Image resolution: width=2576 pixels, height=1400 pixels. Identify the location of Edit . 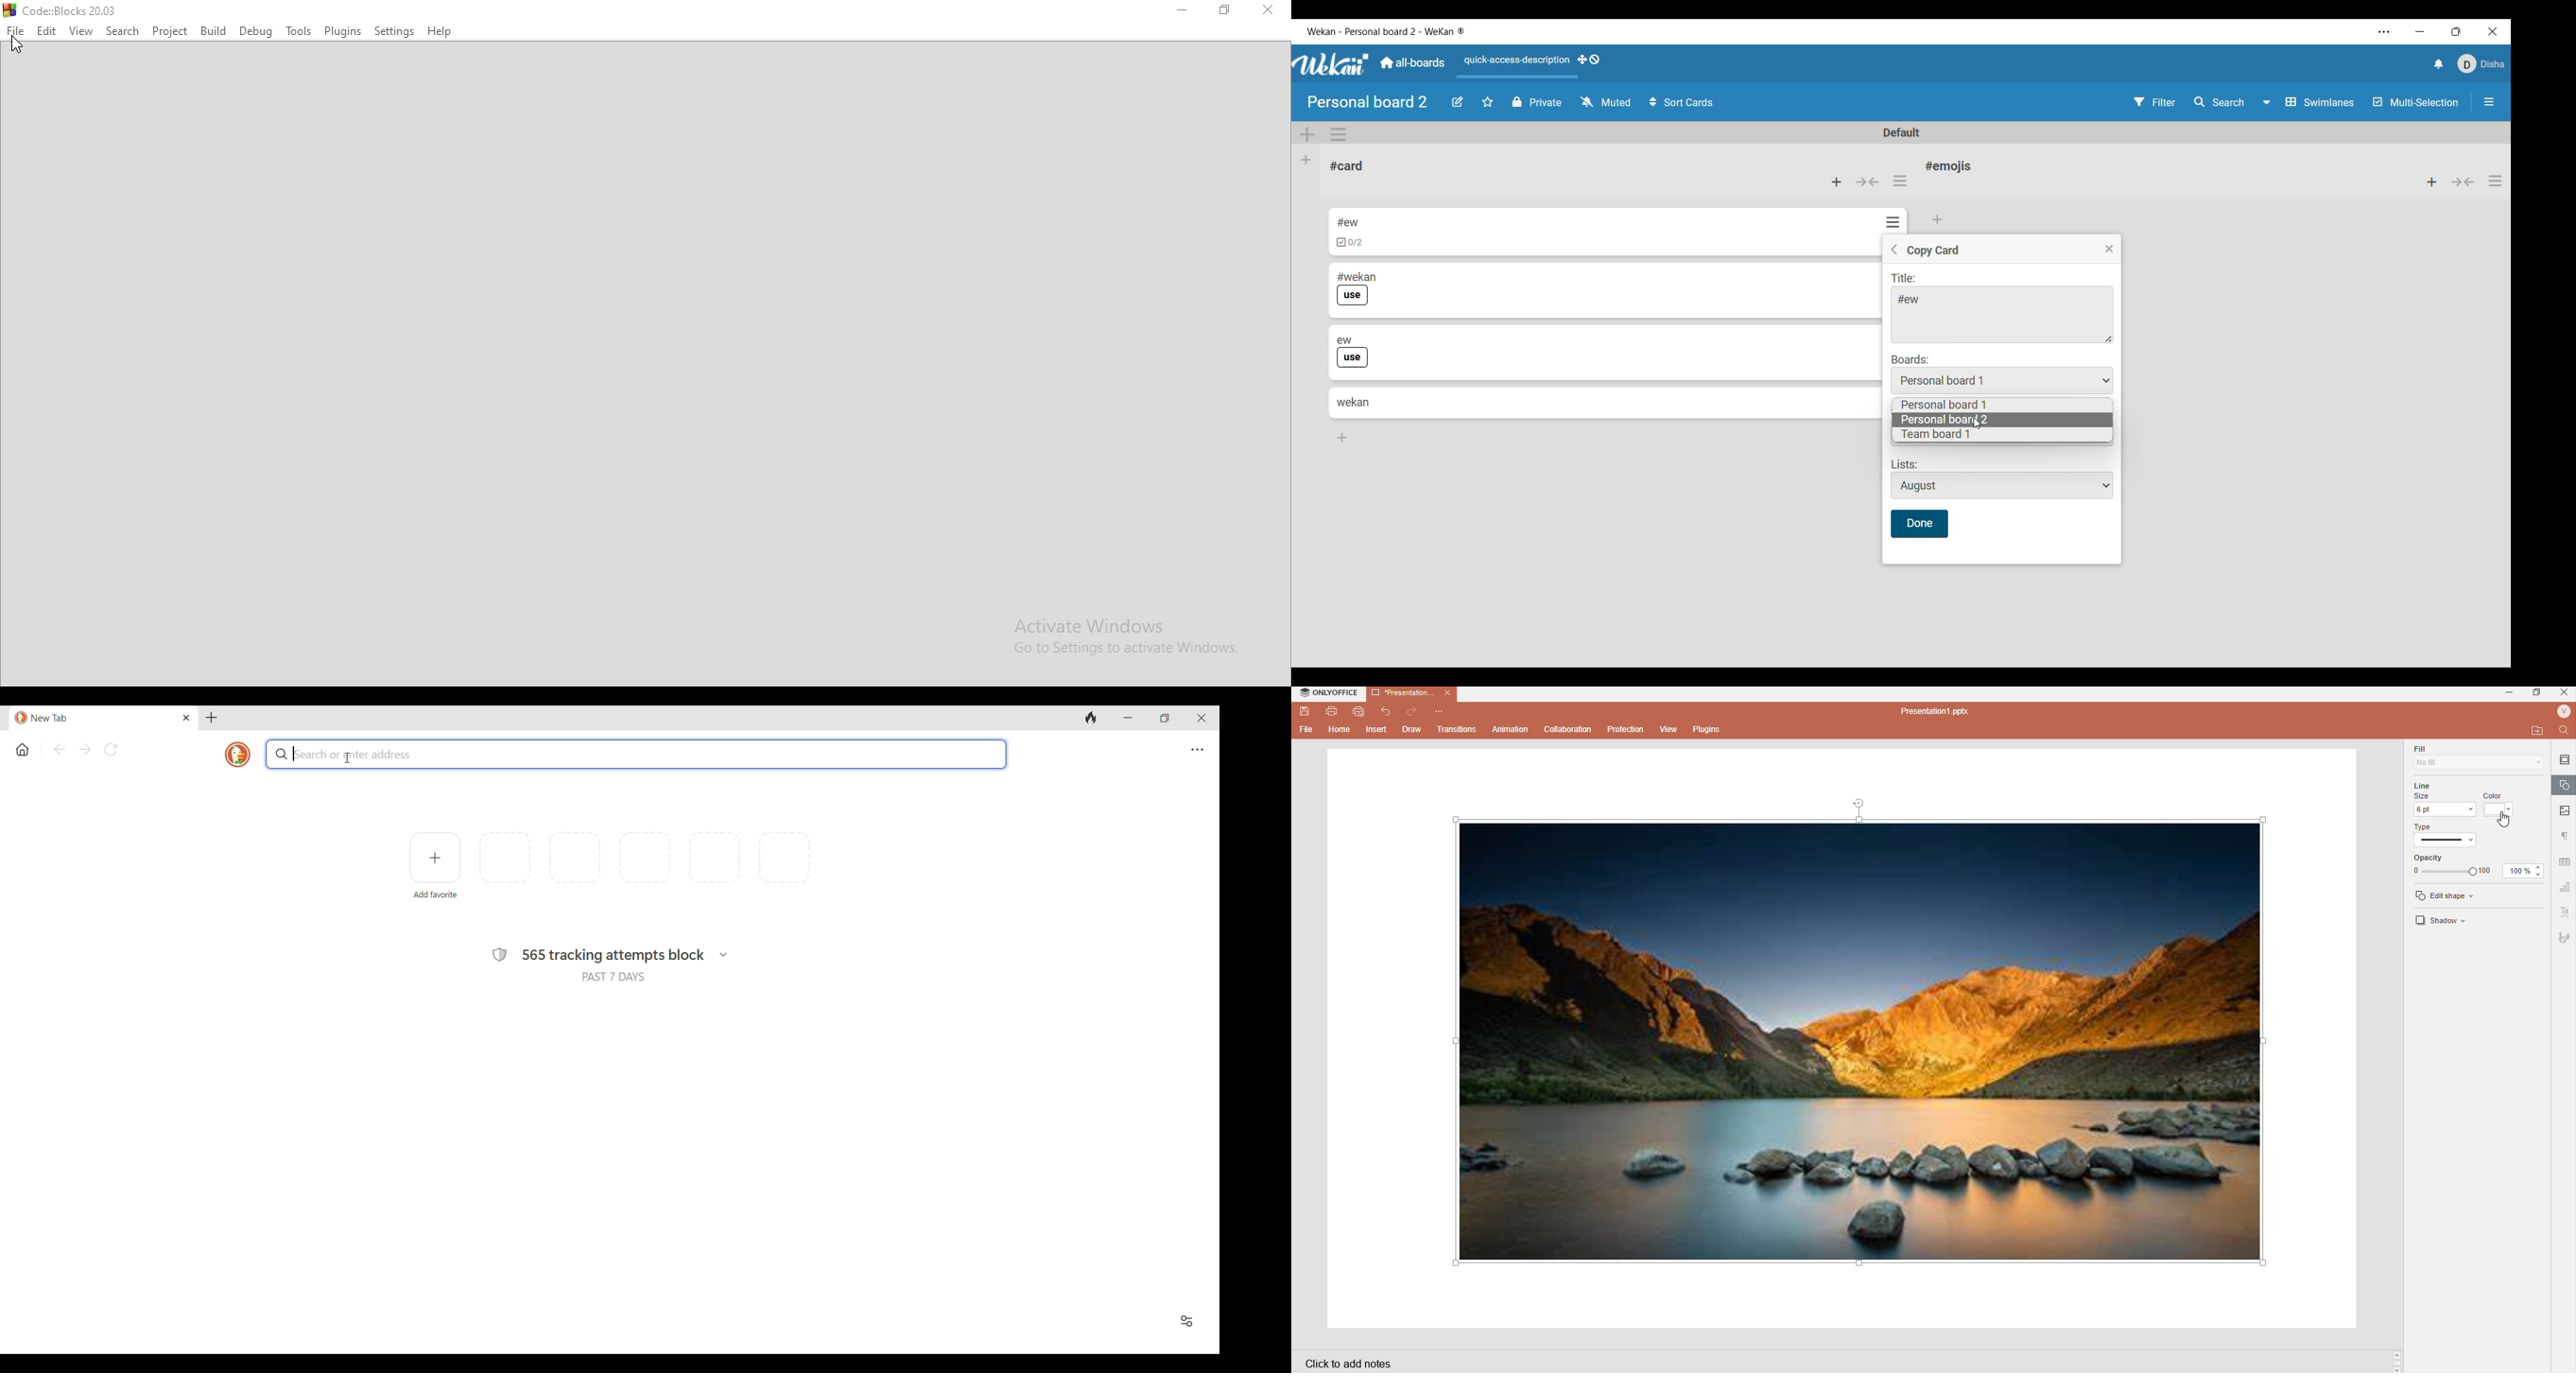
(48, 28).